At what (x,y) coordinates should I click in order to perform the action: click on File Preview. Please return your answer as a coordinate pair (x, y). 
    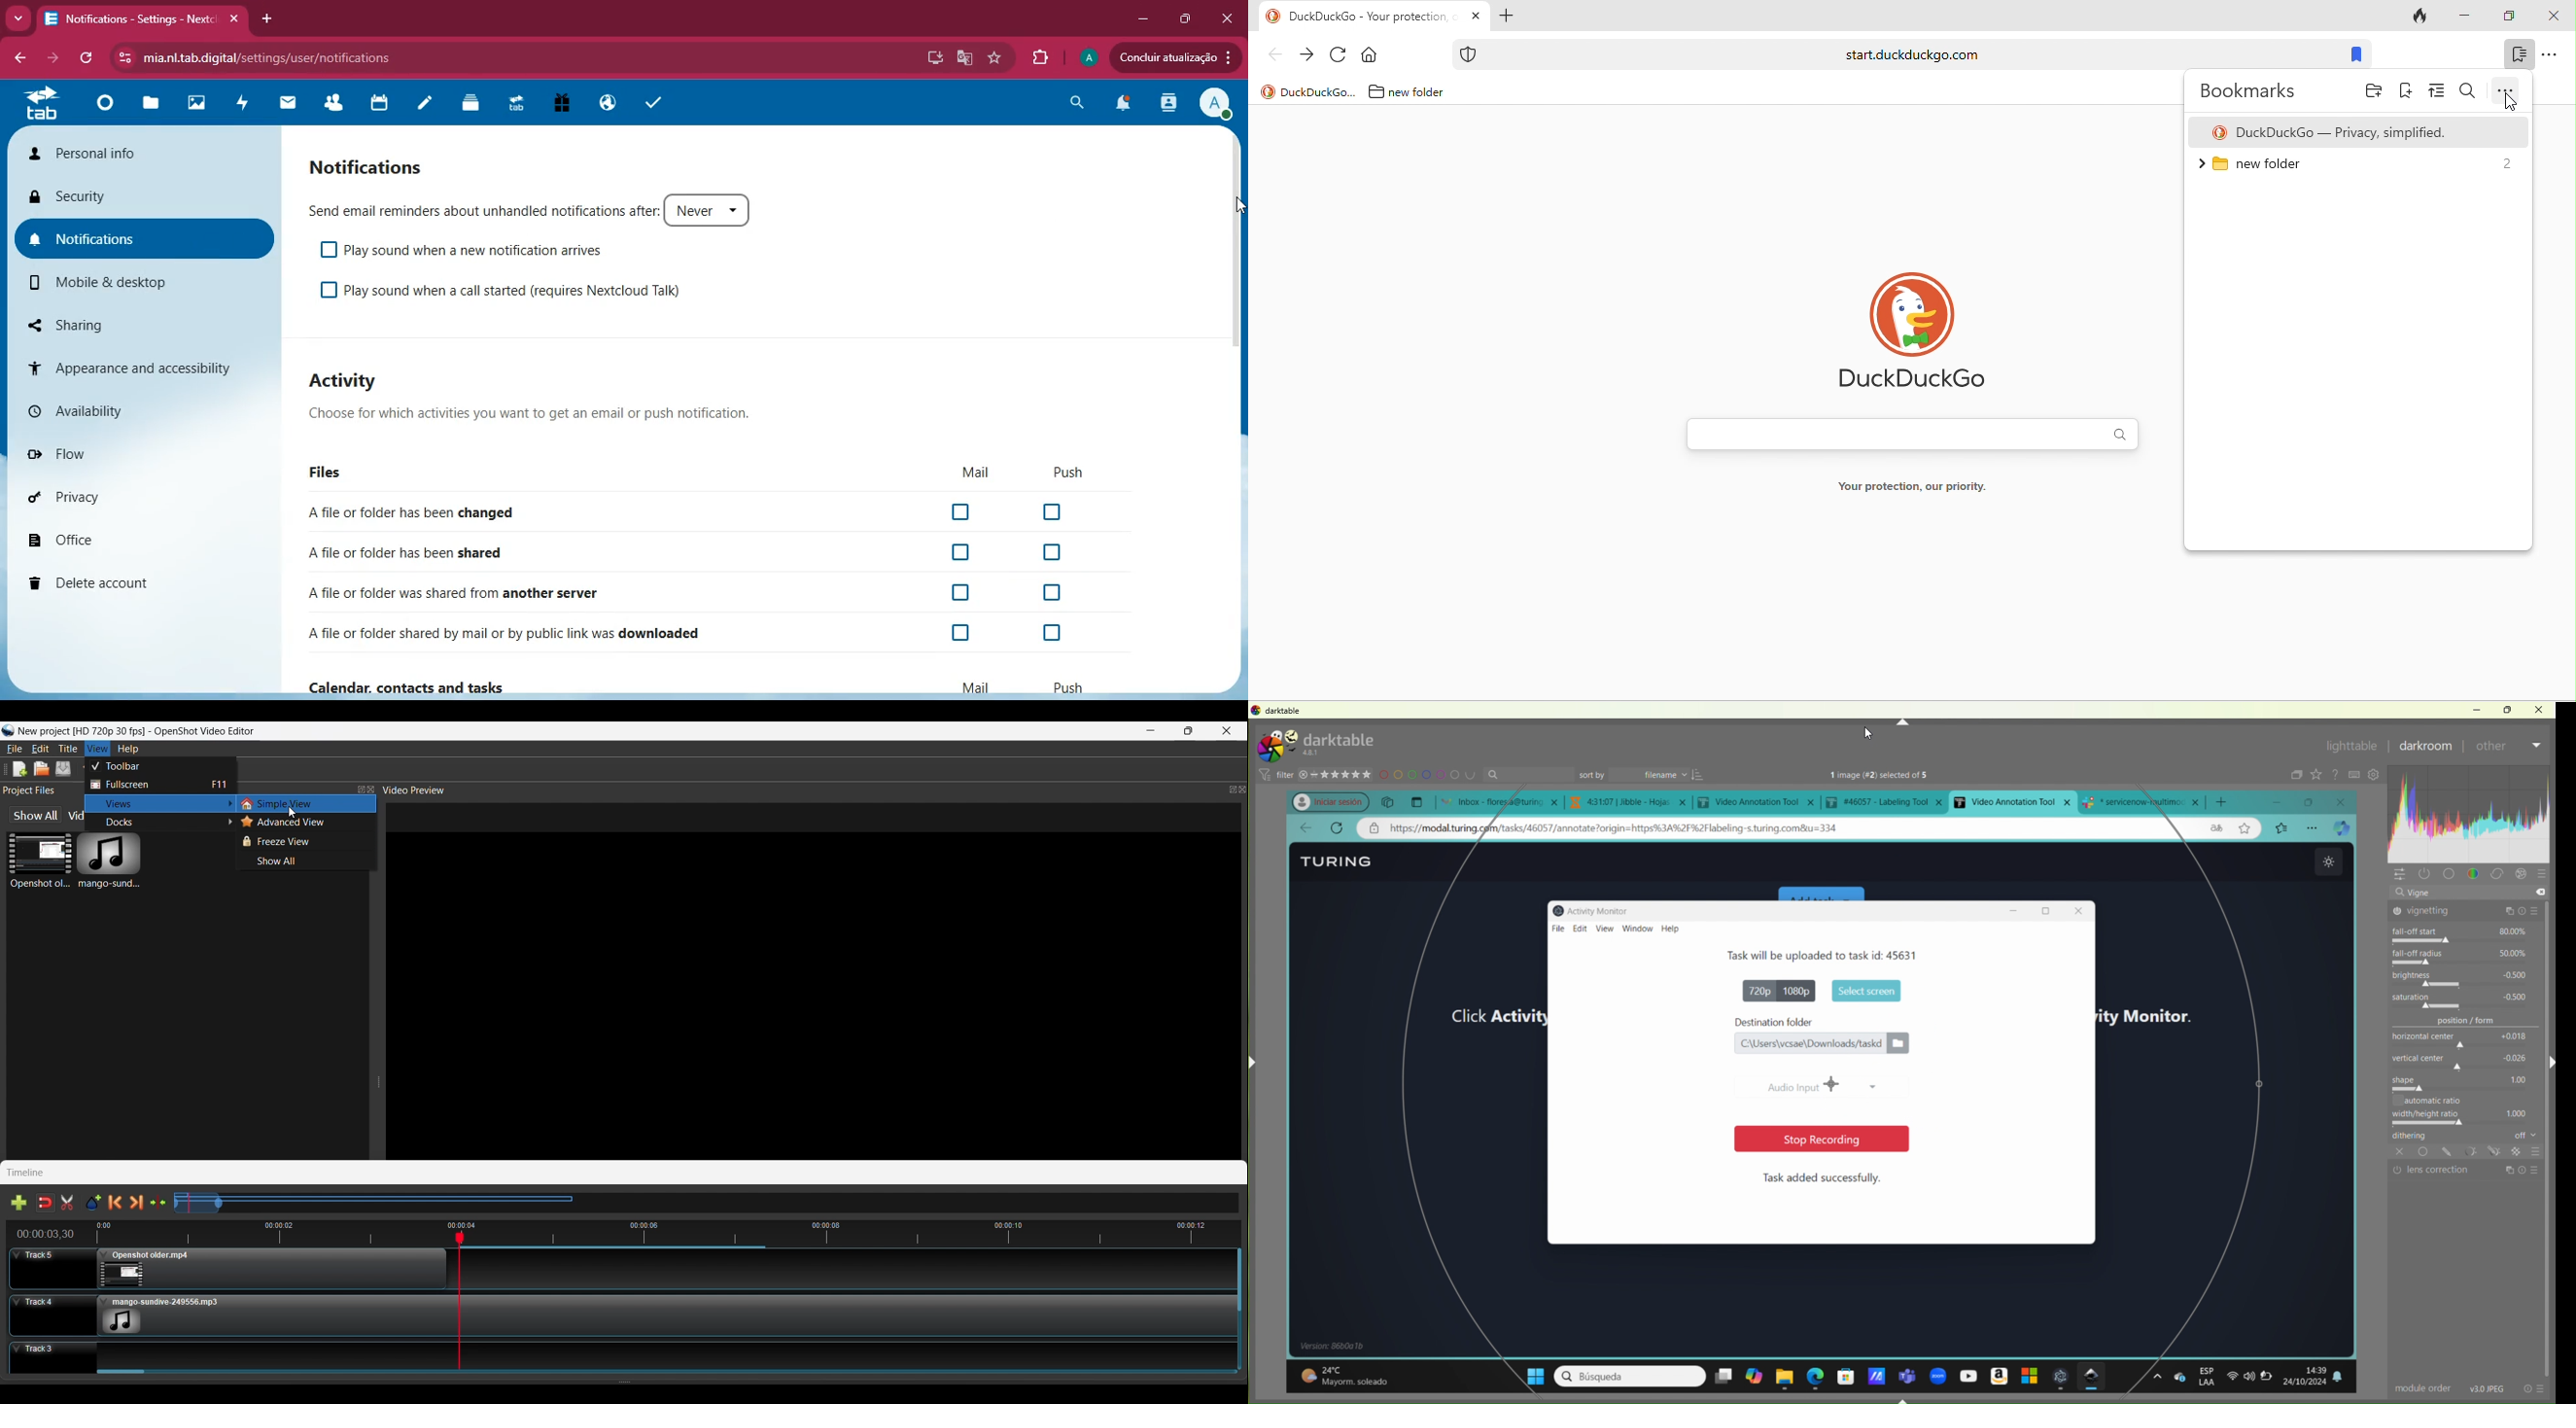
    Looking at the image, I should click on (815, 979).